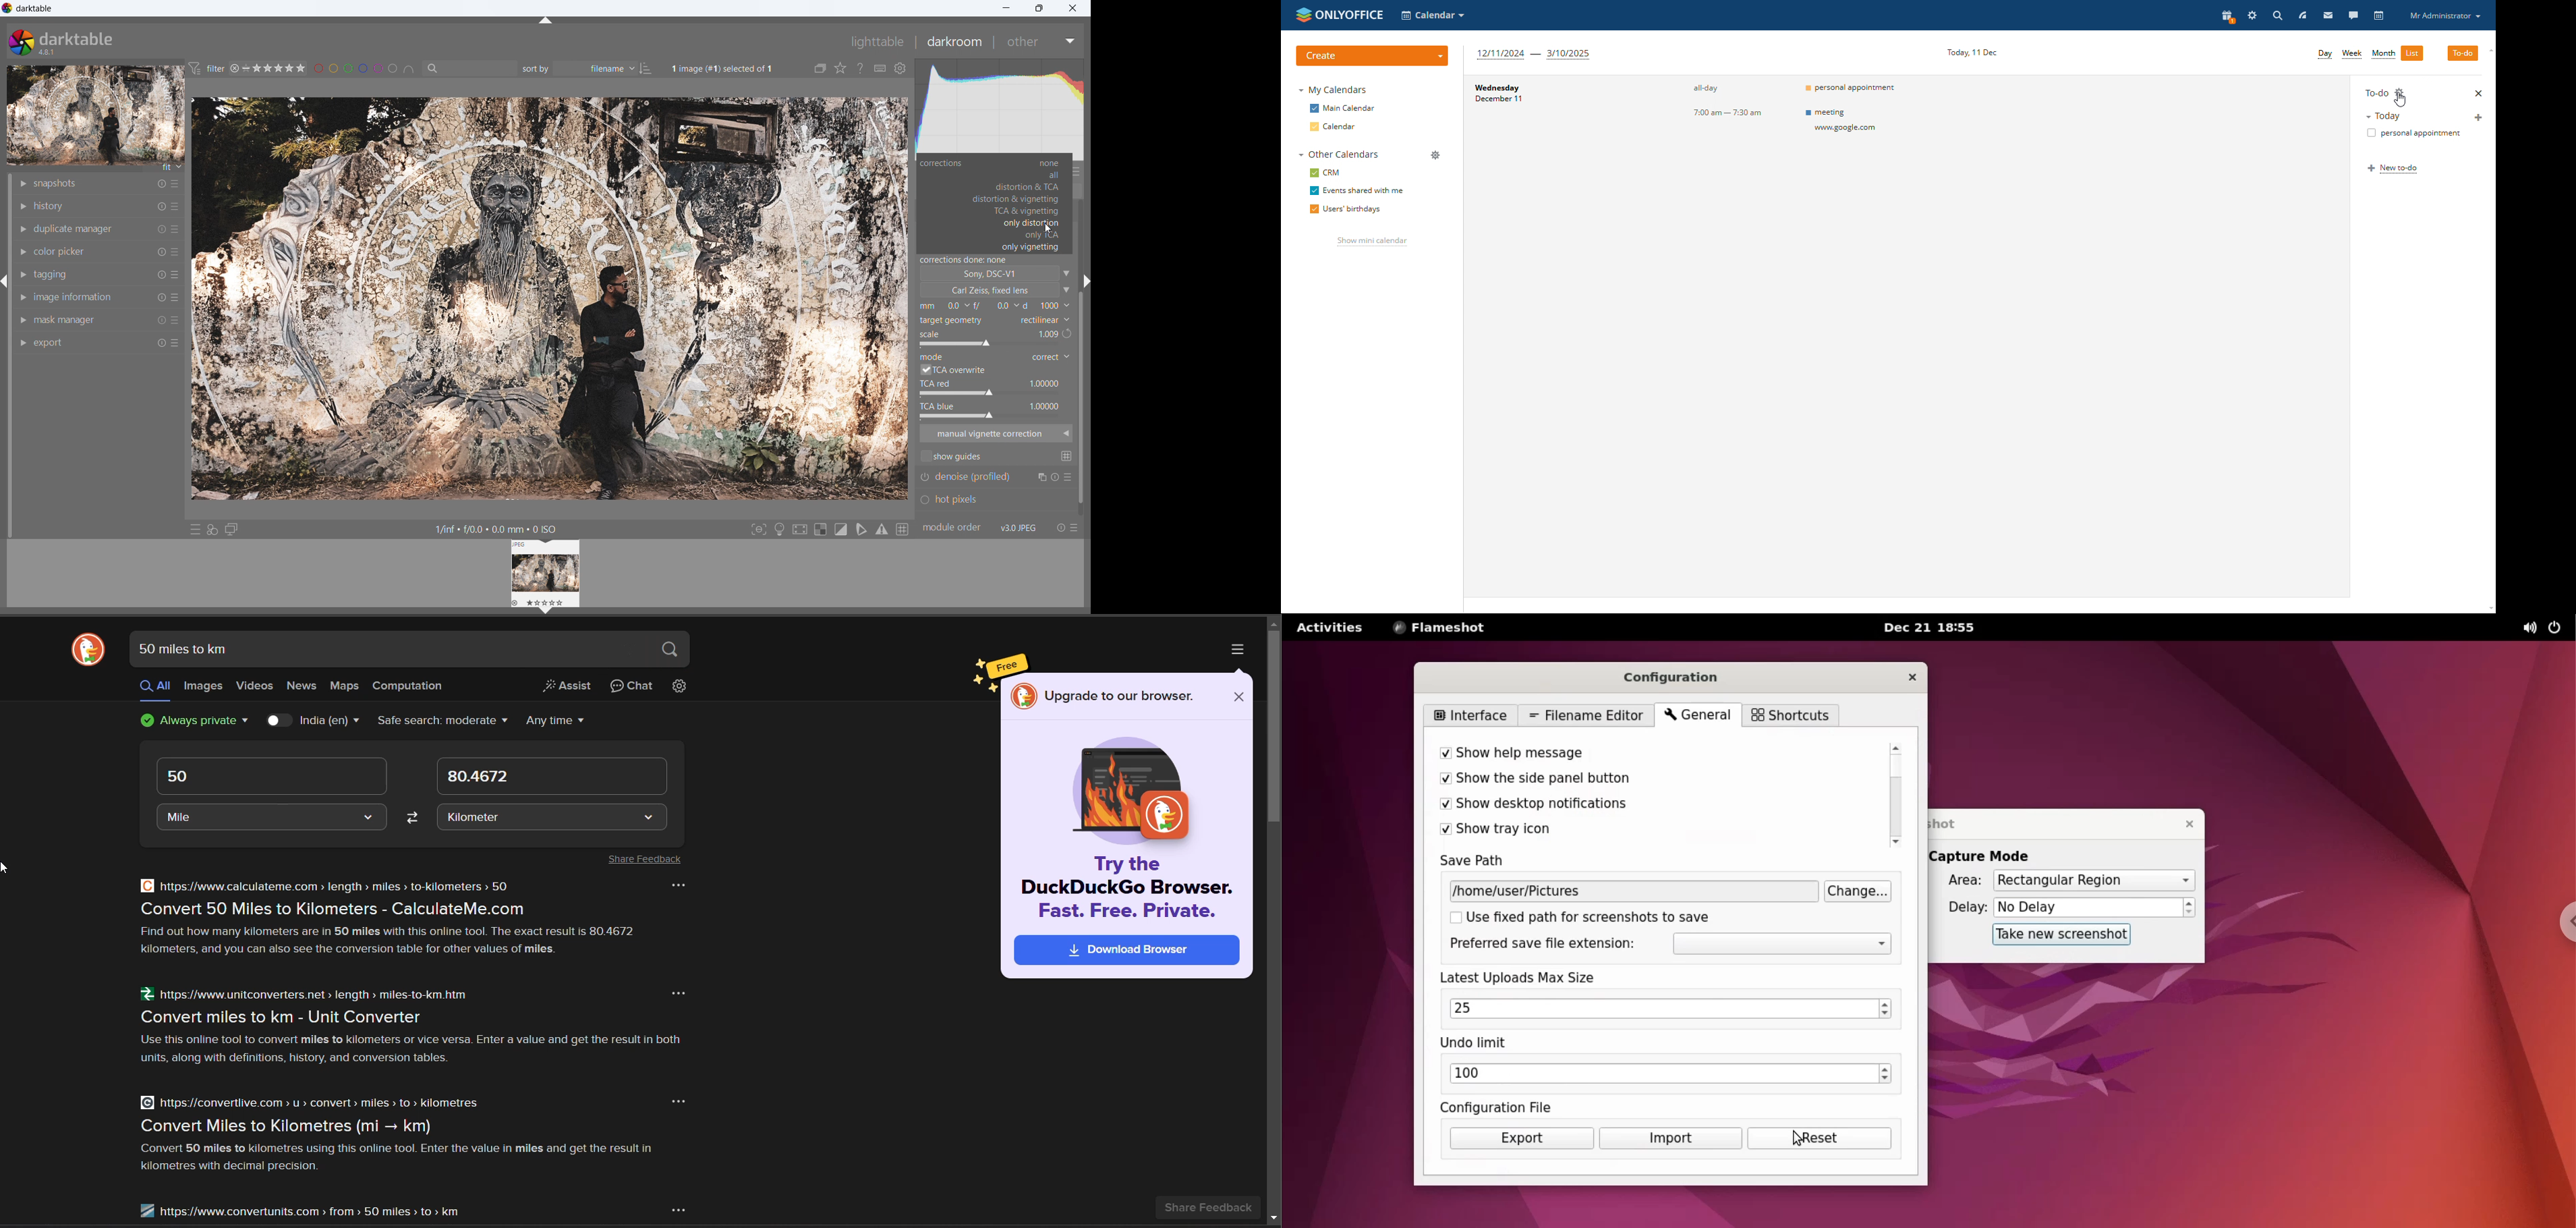 The image size is (2576, 1232). I want to click on use fixed path for screenshot to save, so click(1591, 920).